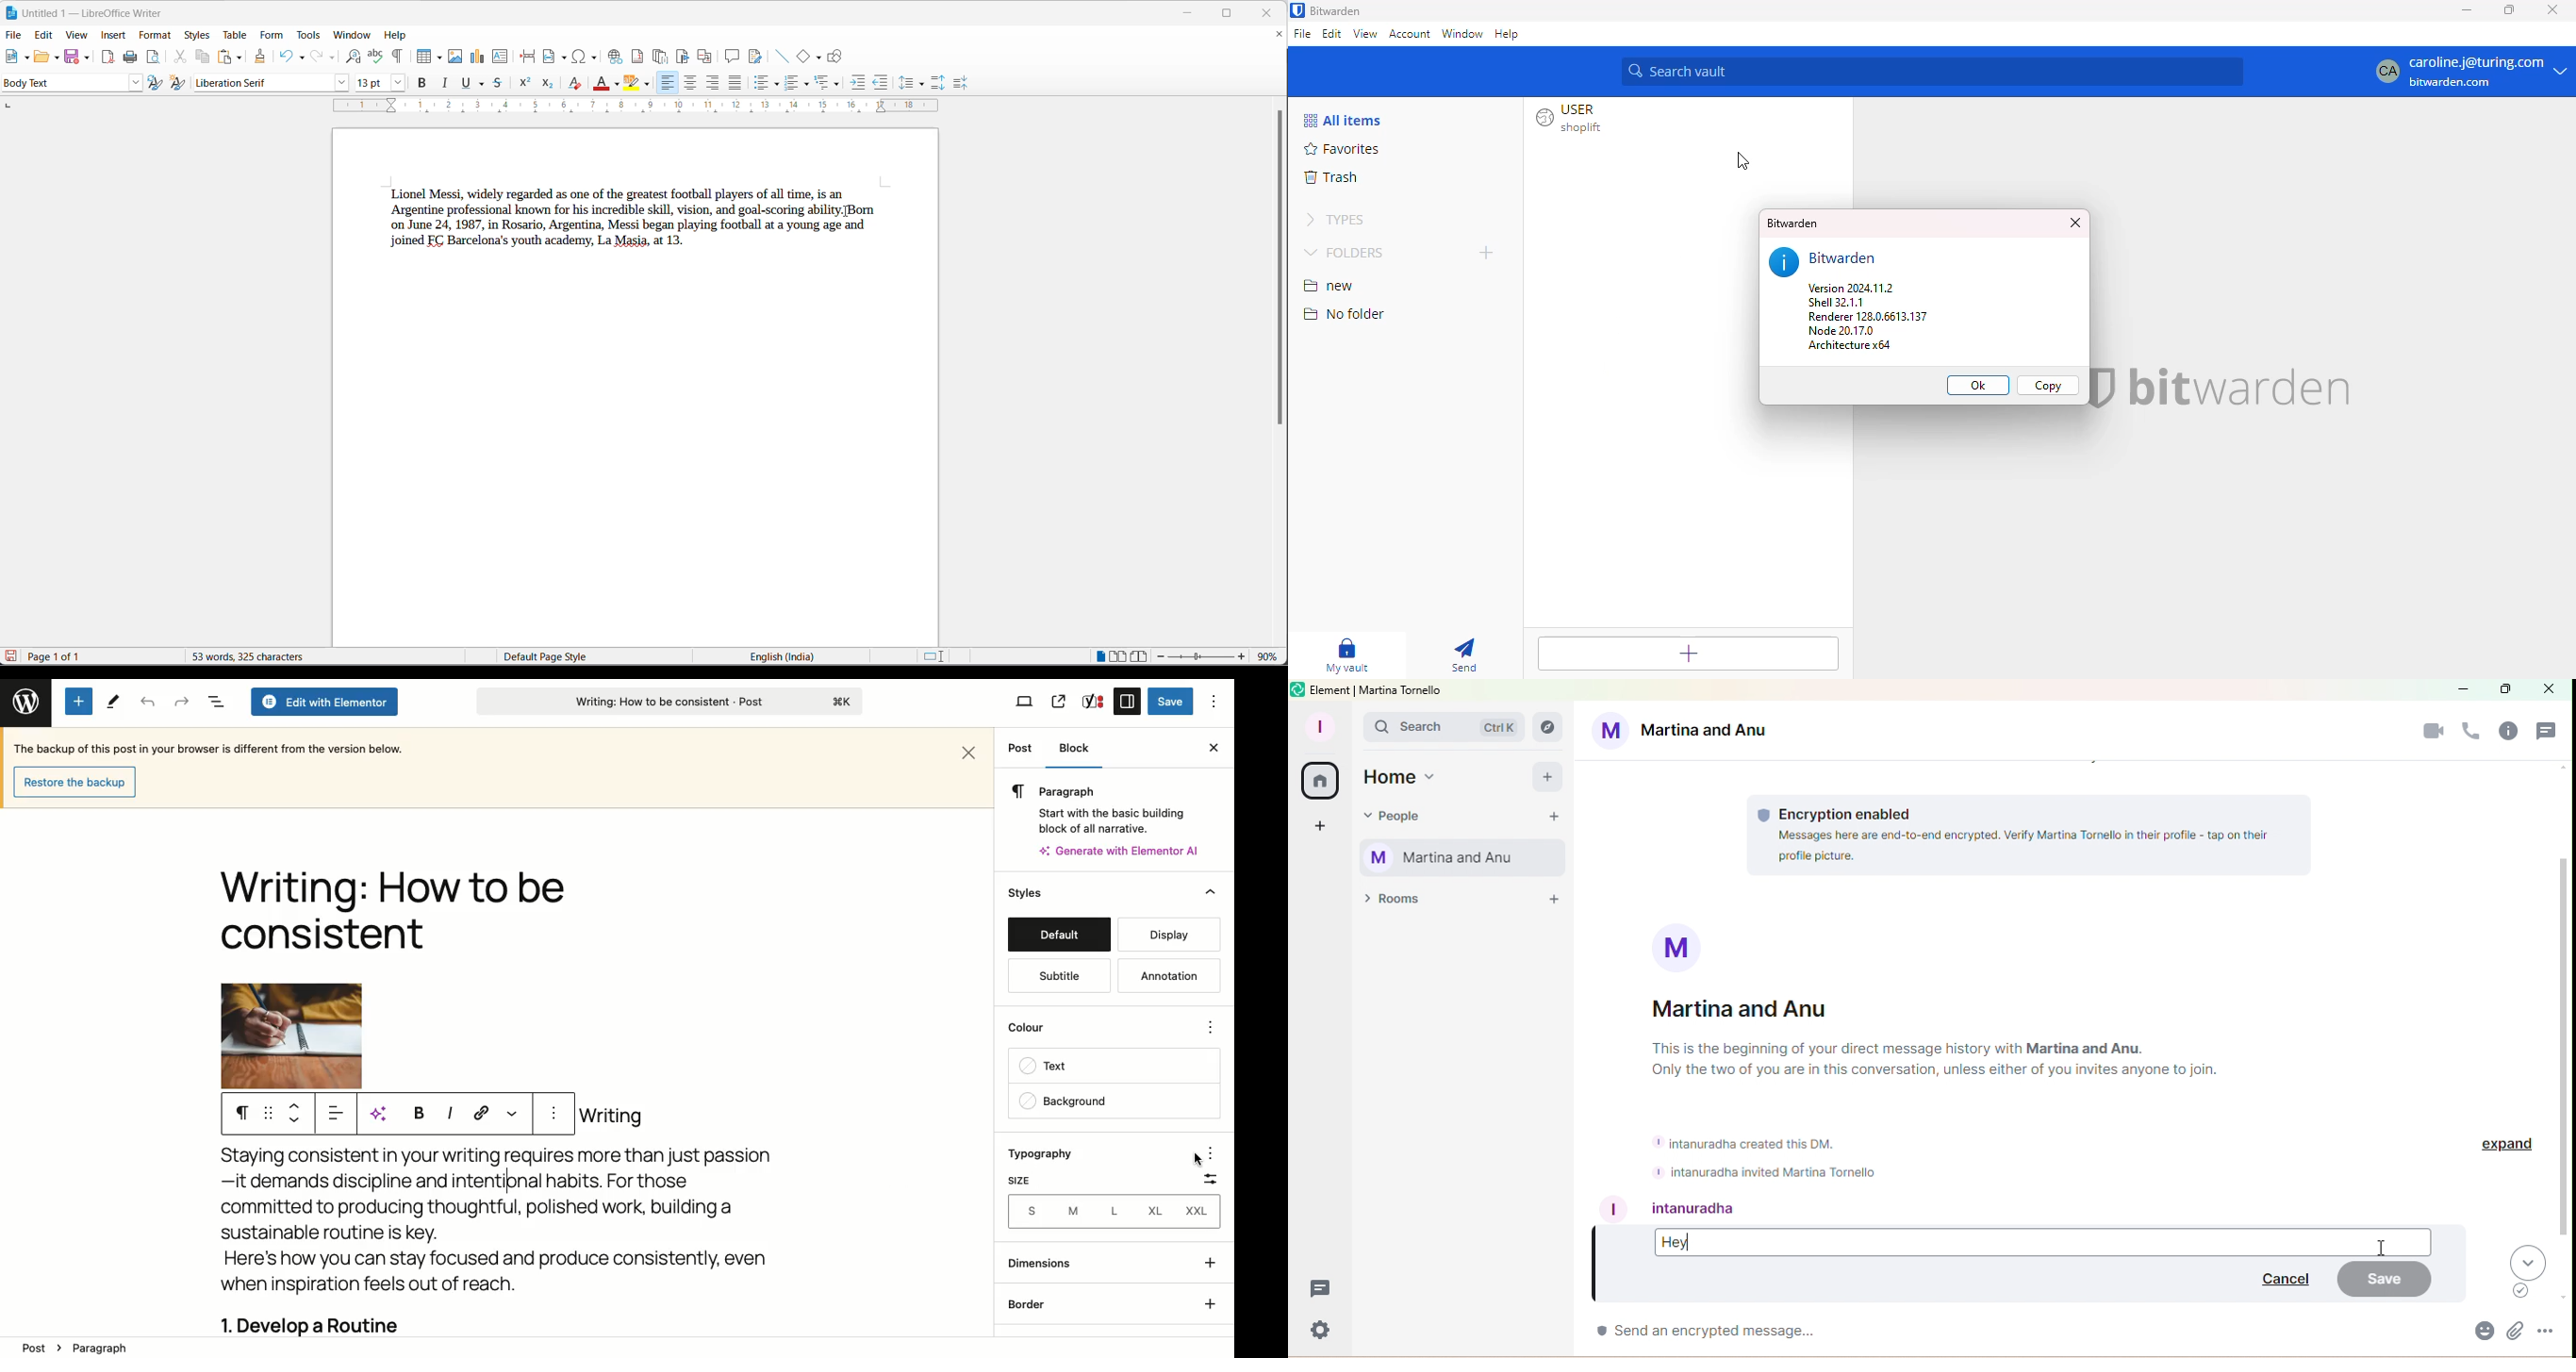  Describe the element at coordinates (2551, 1335) in the screenshot. I see `More options` at that location.